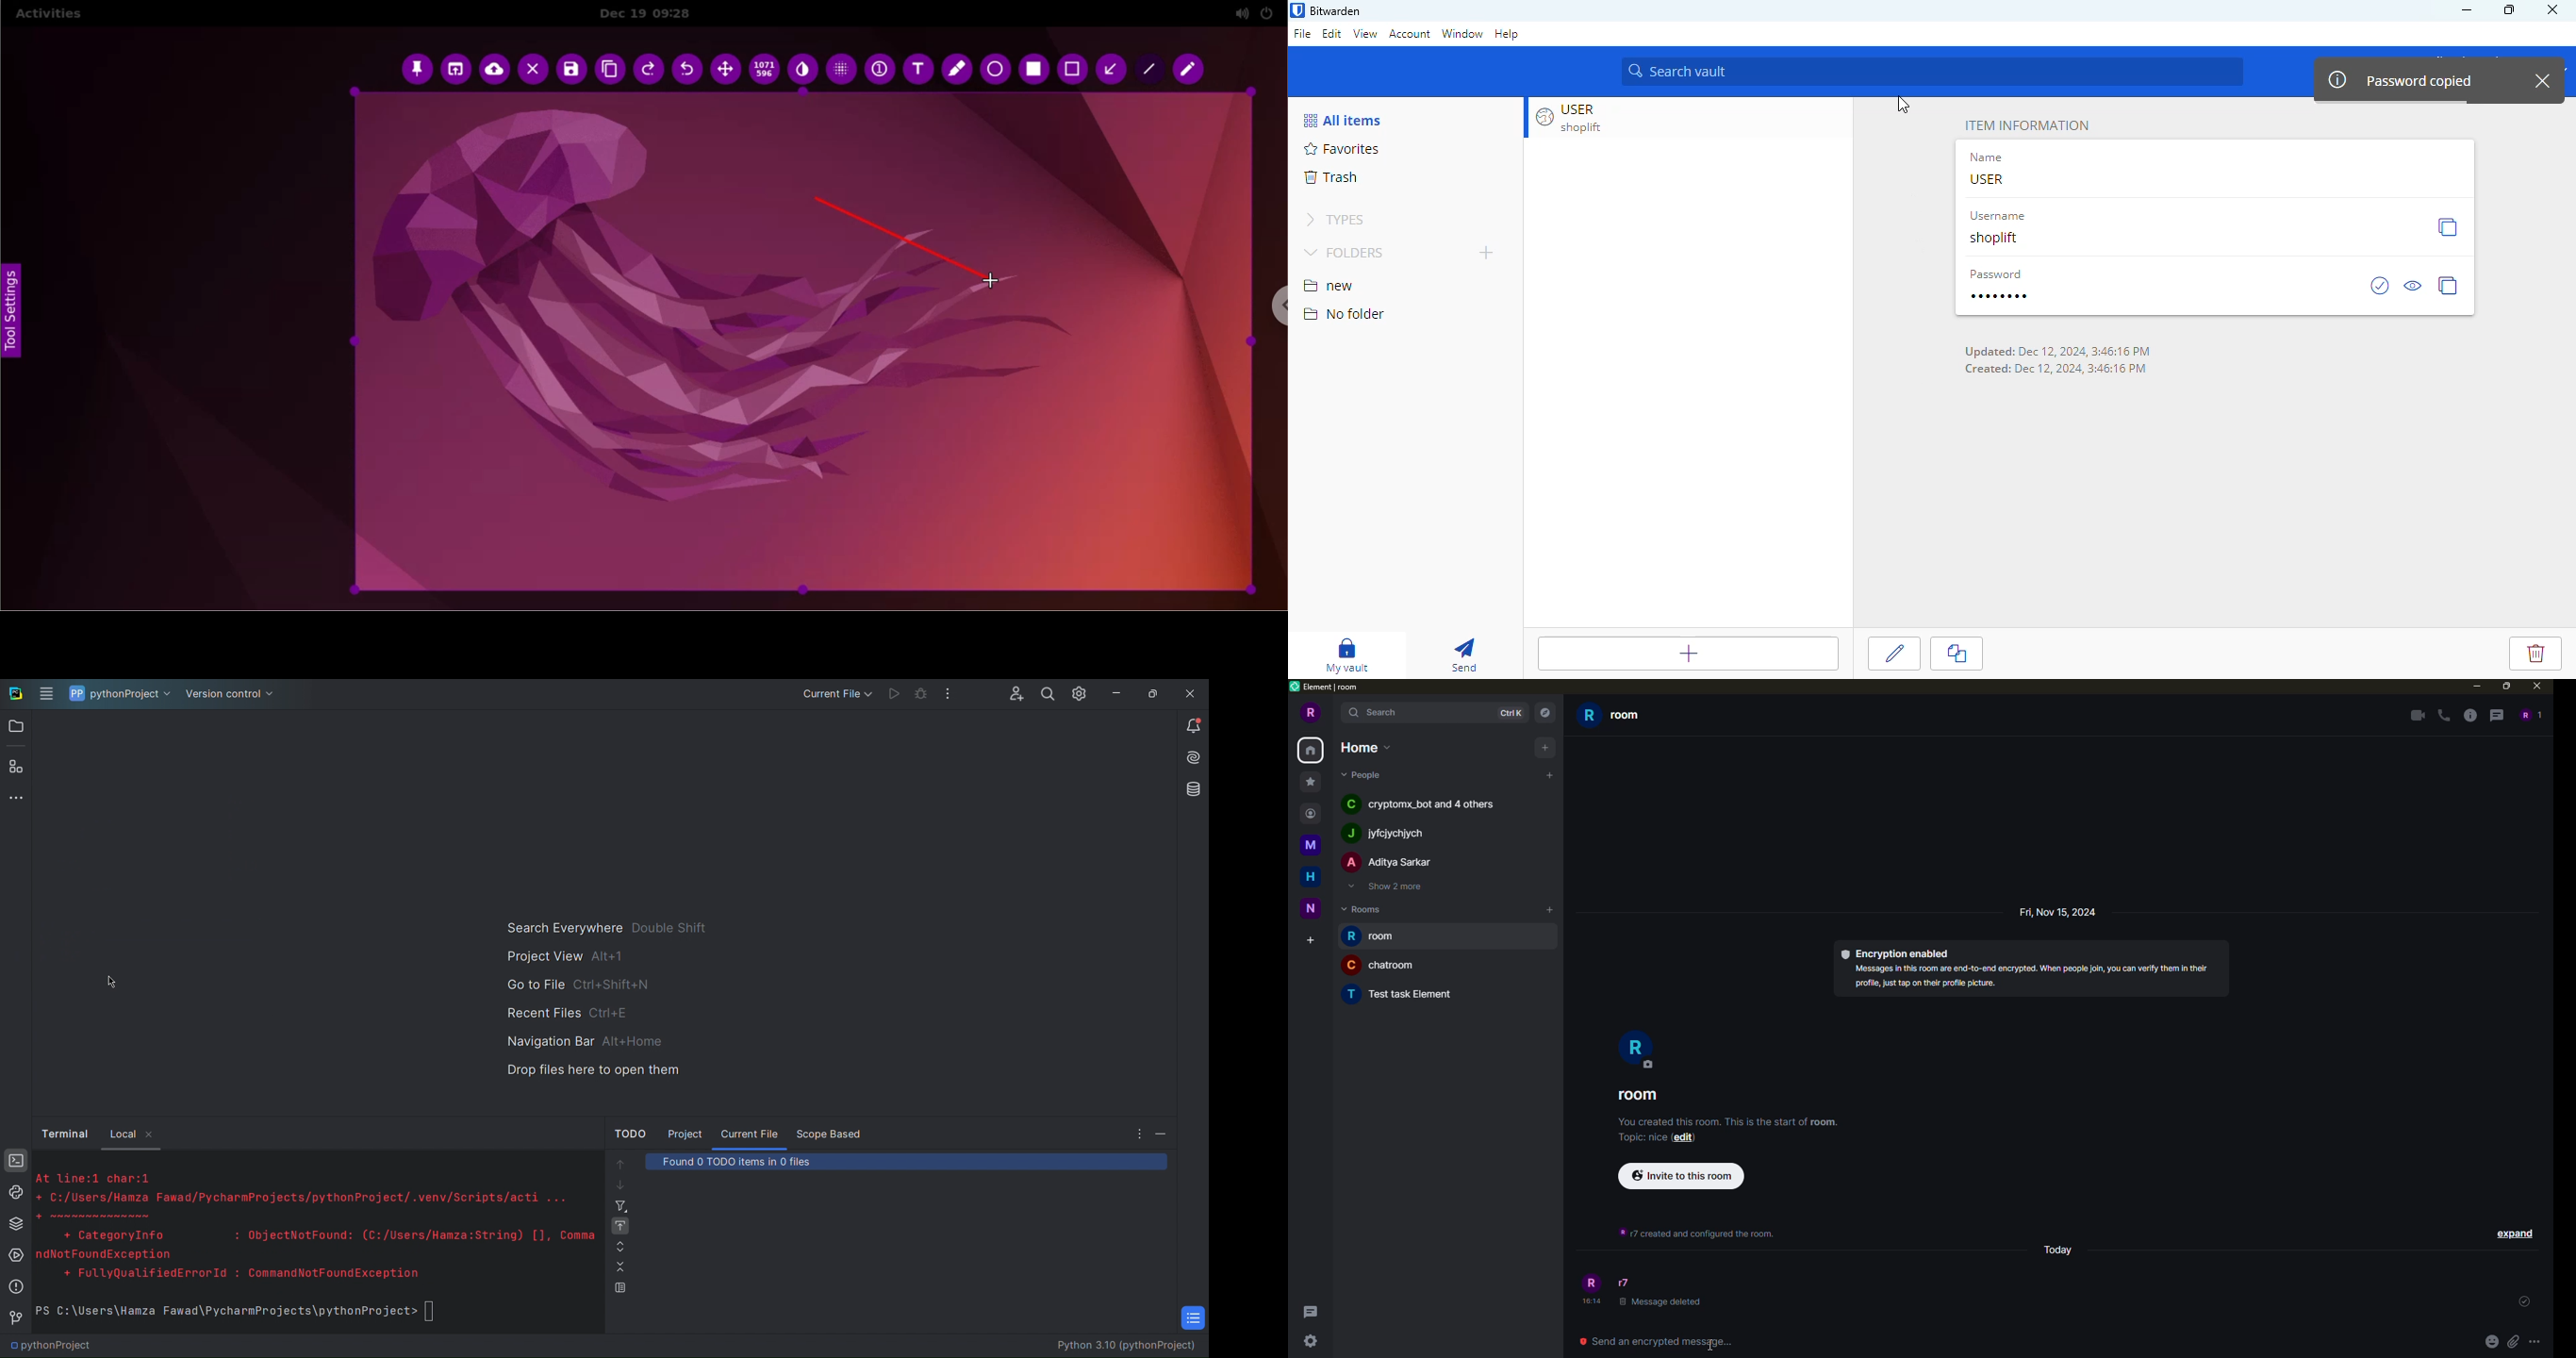 The image size is (2576, 1372). What do you see at coordinates (2538, 686) in the screenshot?
I see `close` at bounding box center [2538, 686].